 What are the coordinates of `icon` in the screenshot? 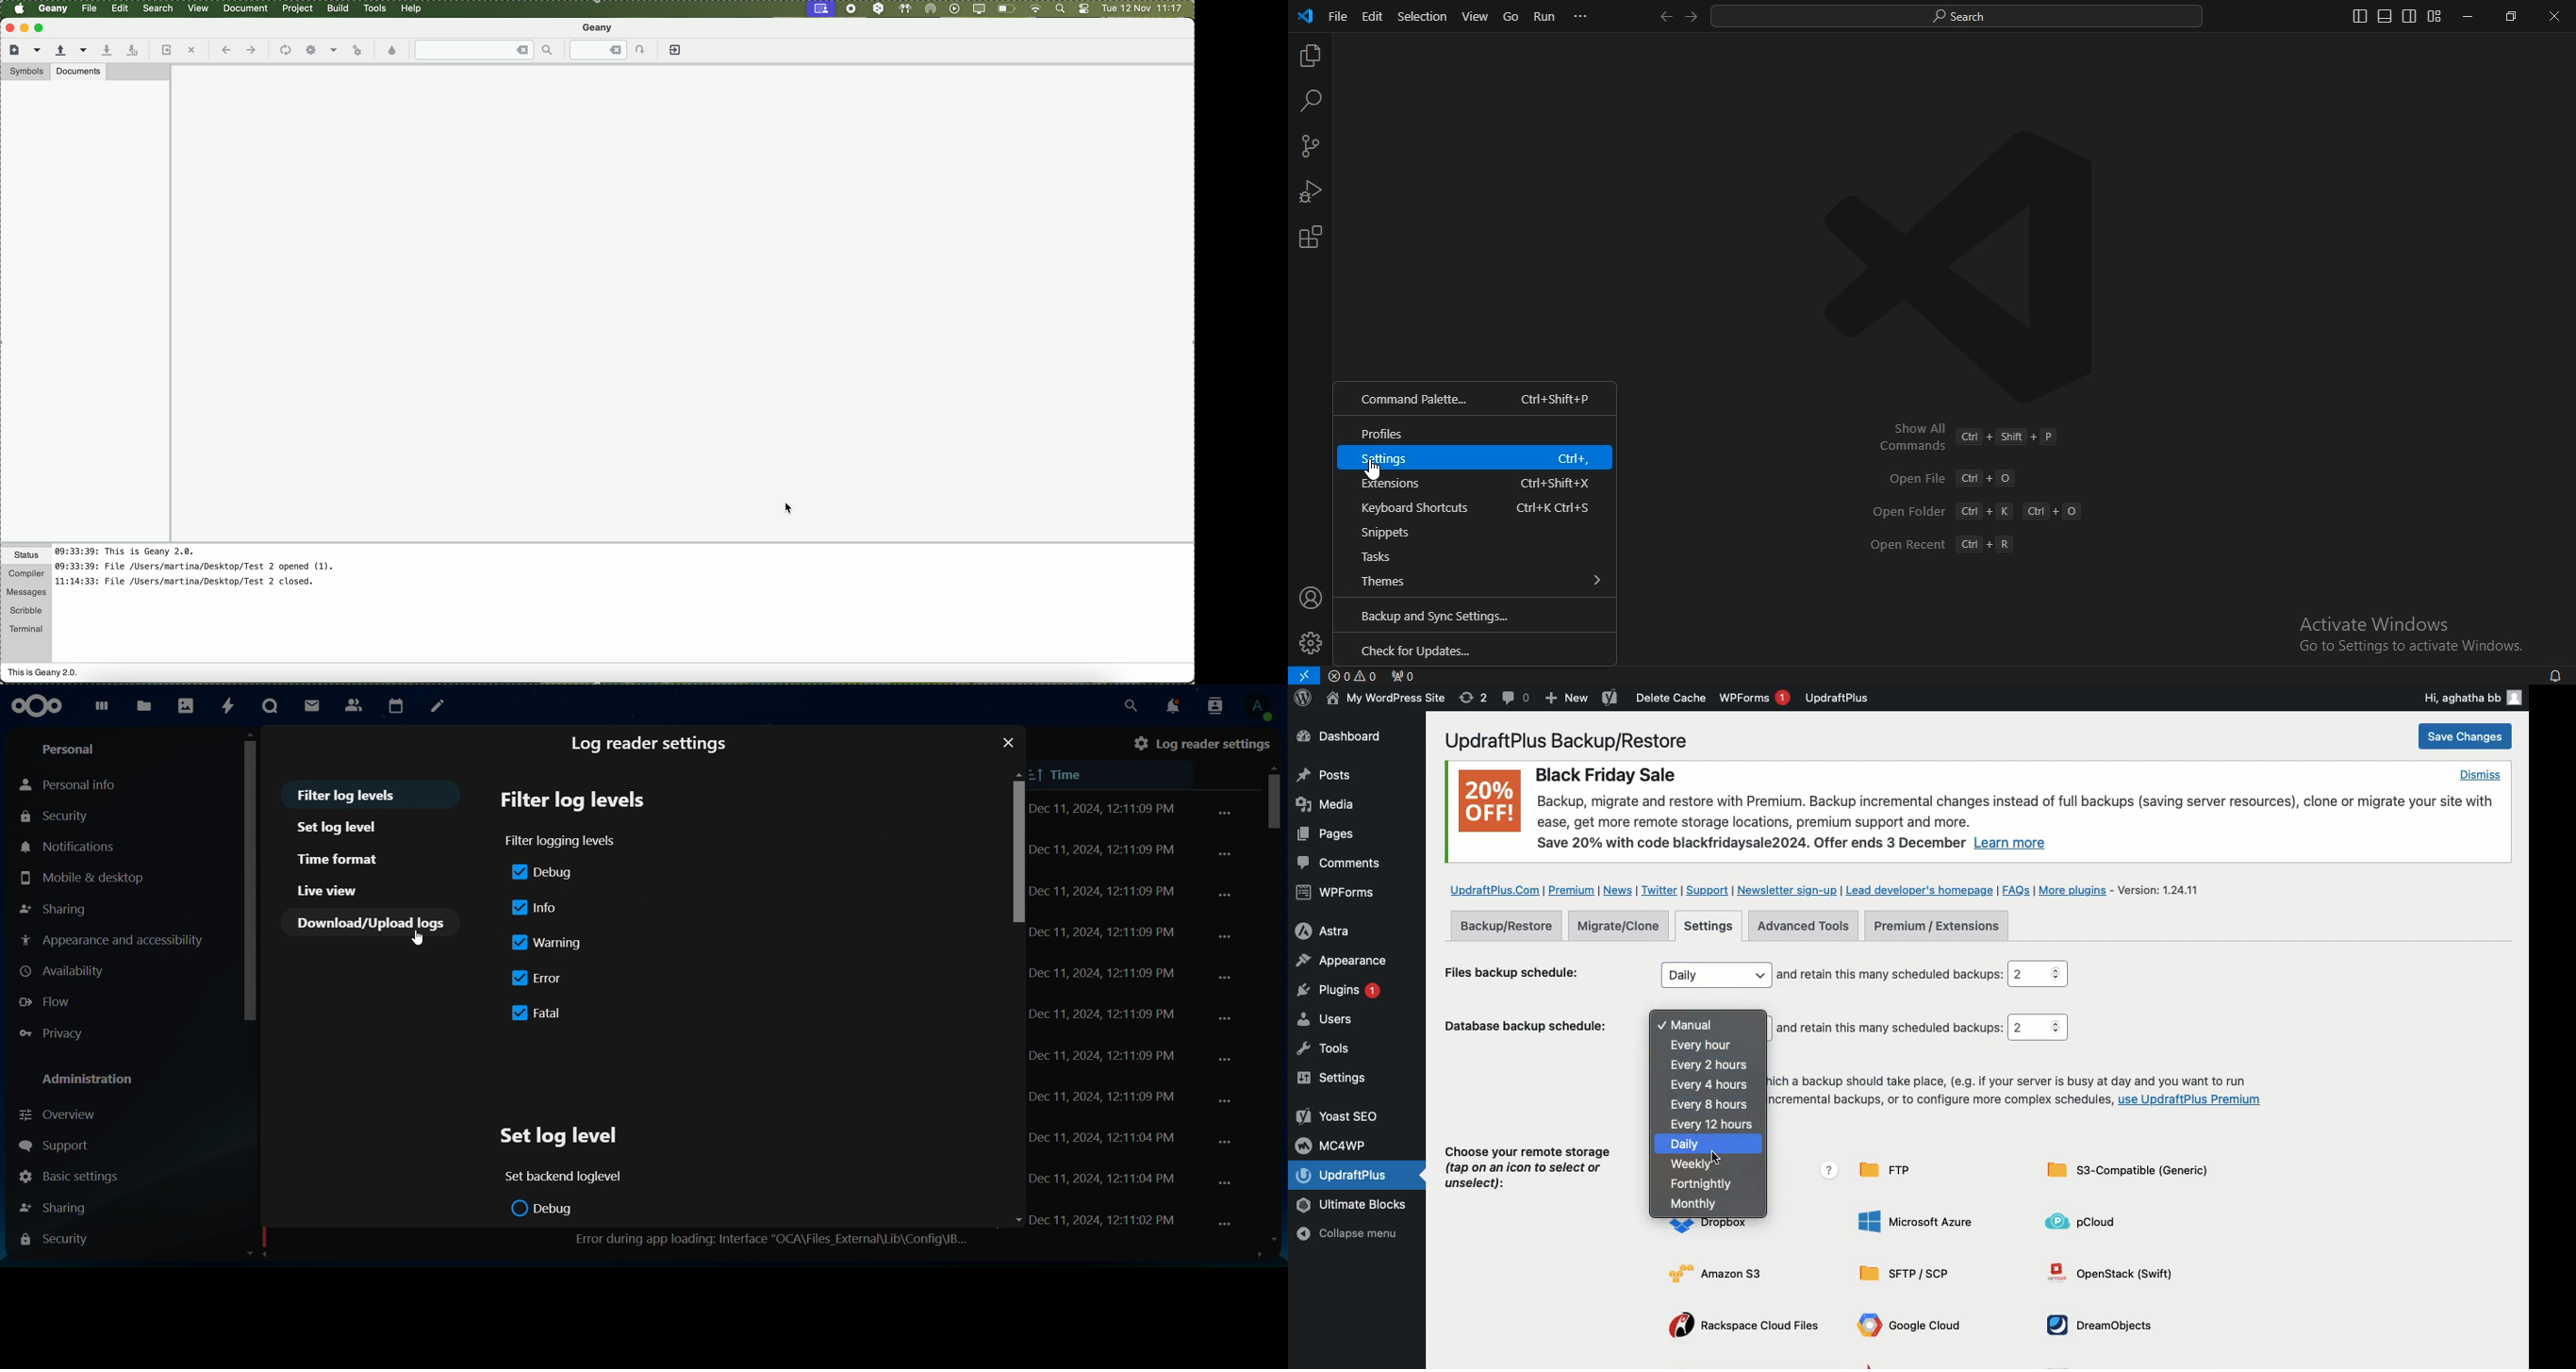 It's located at (40, 706).